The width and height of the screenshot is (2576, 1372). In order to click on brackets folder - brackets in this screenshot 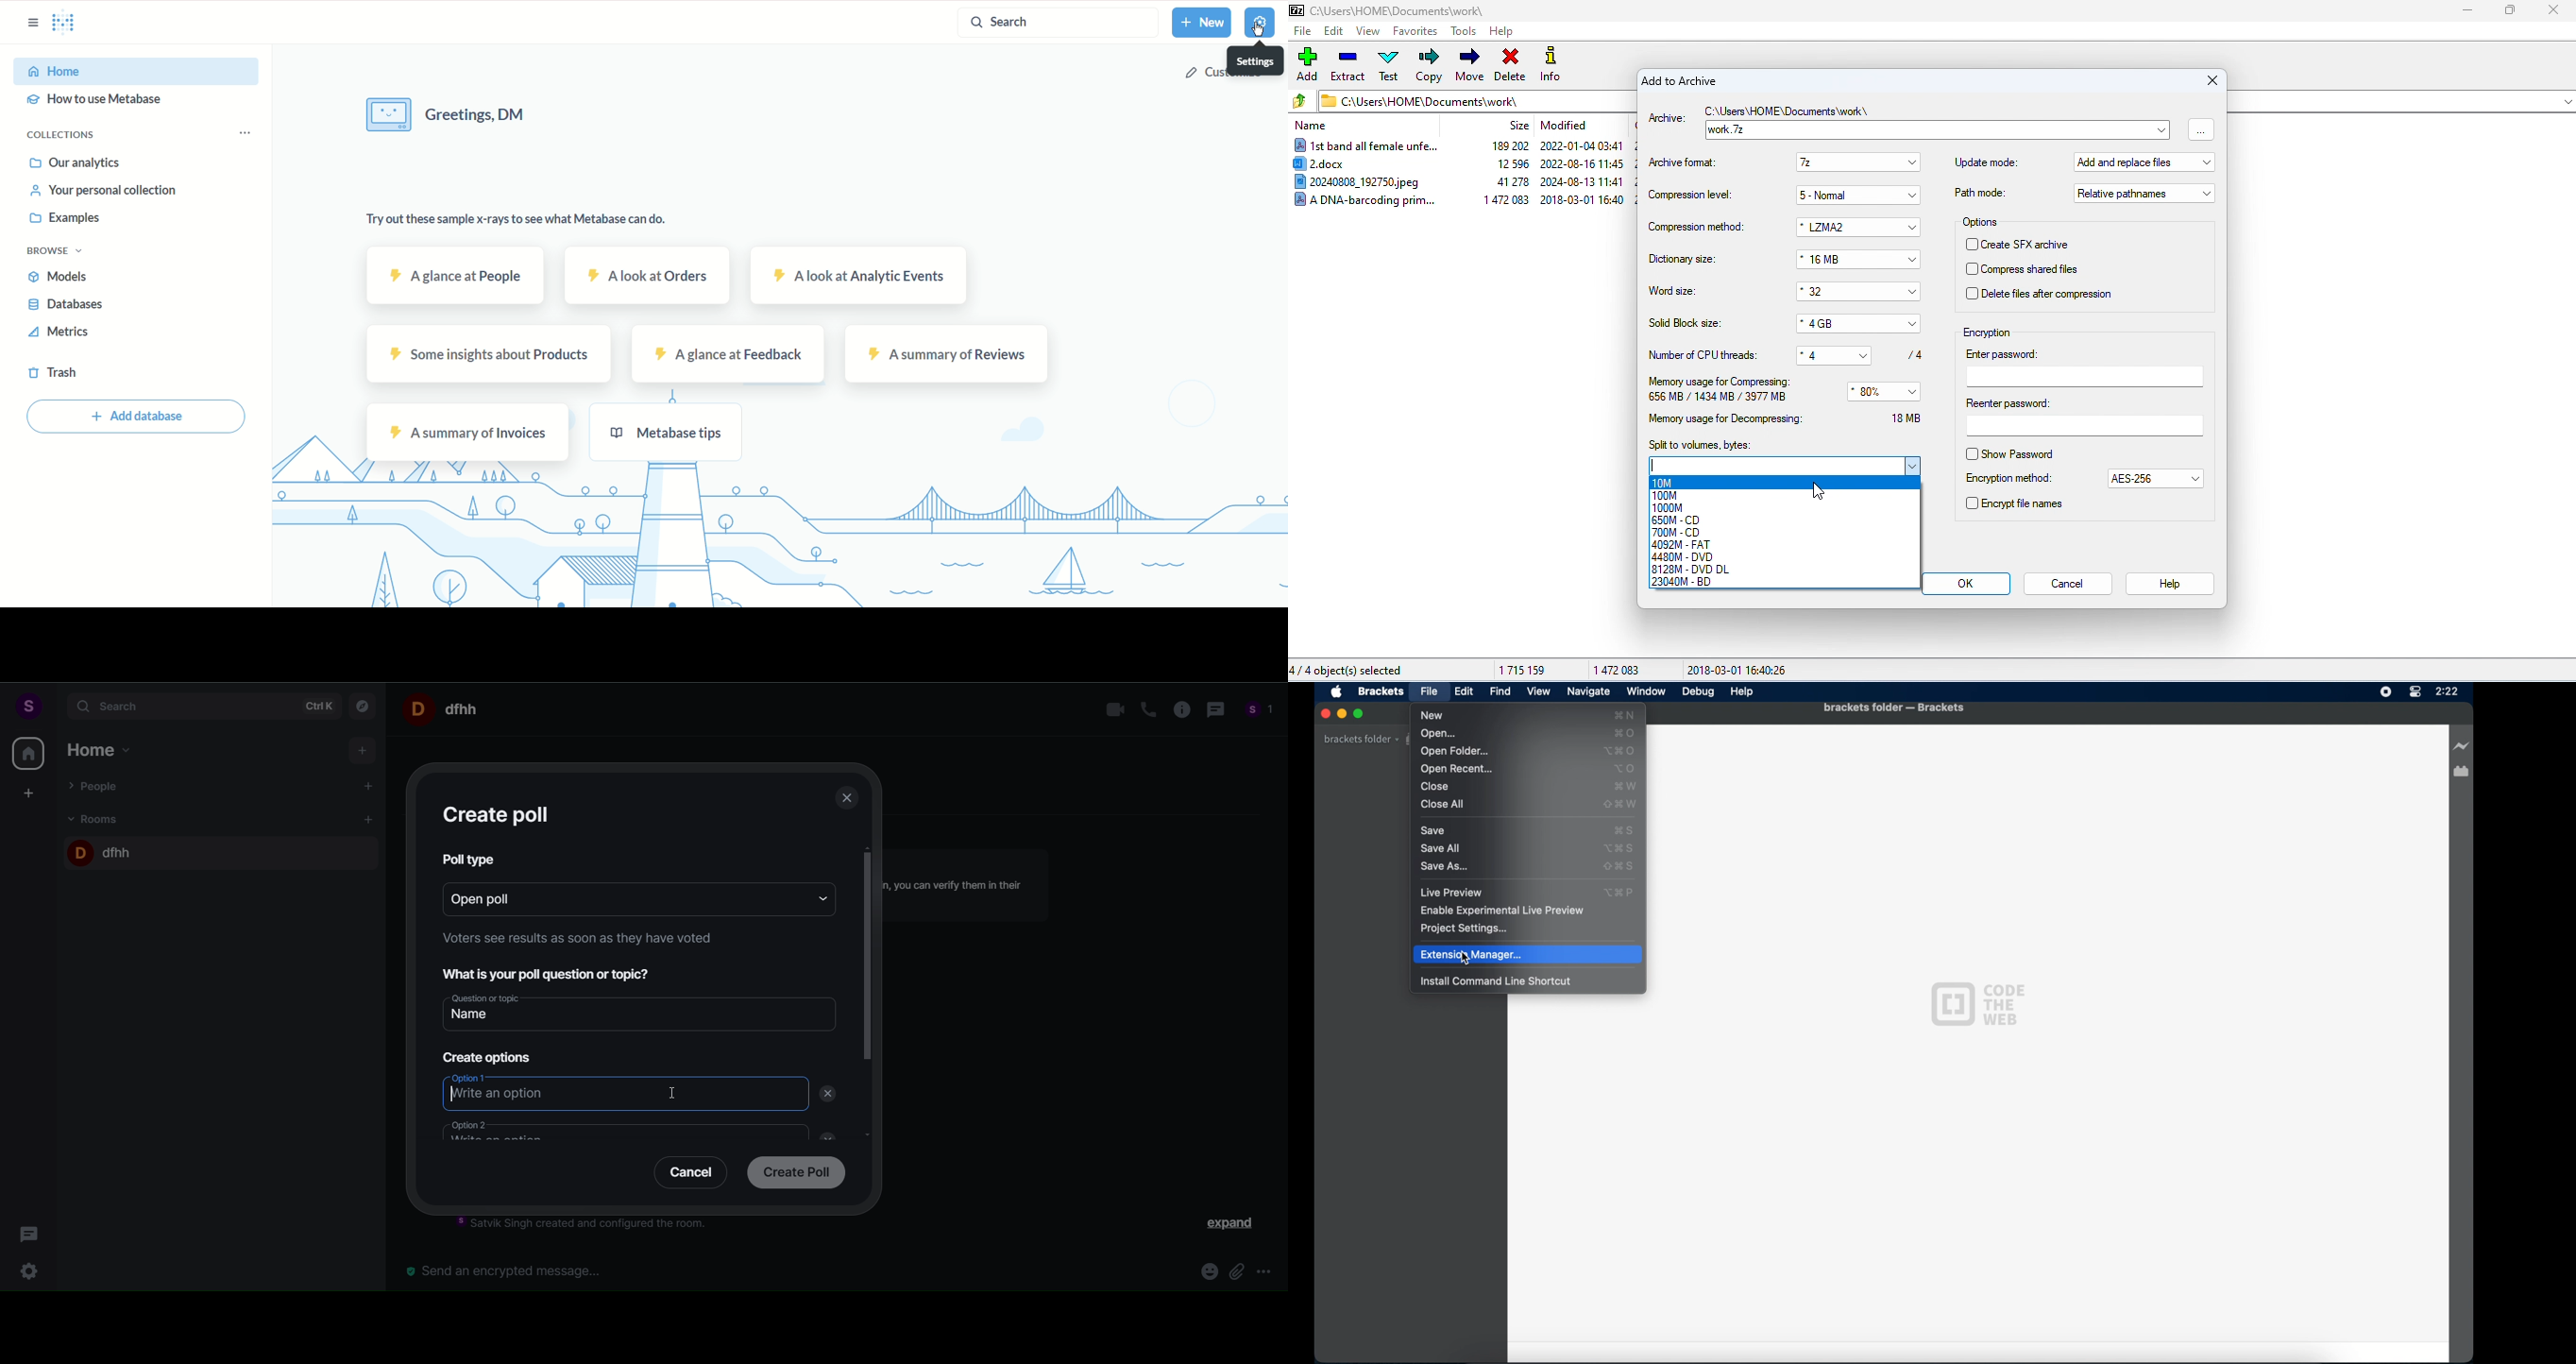, I will do `click(1894, 707)`.